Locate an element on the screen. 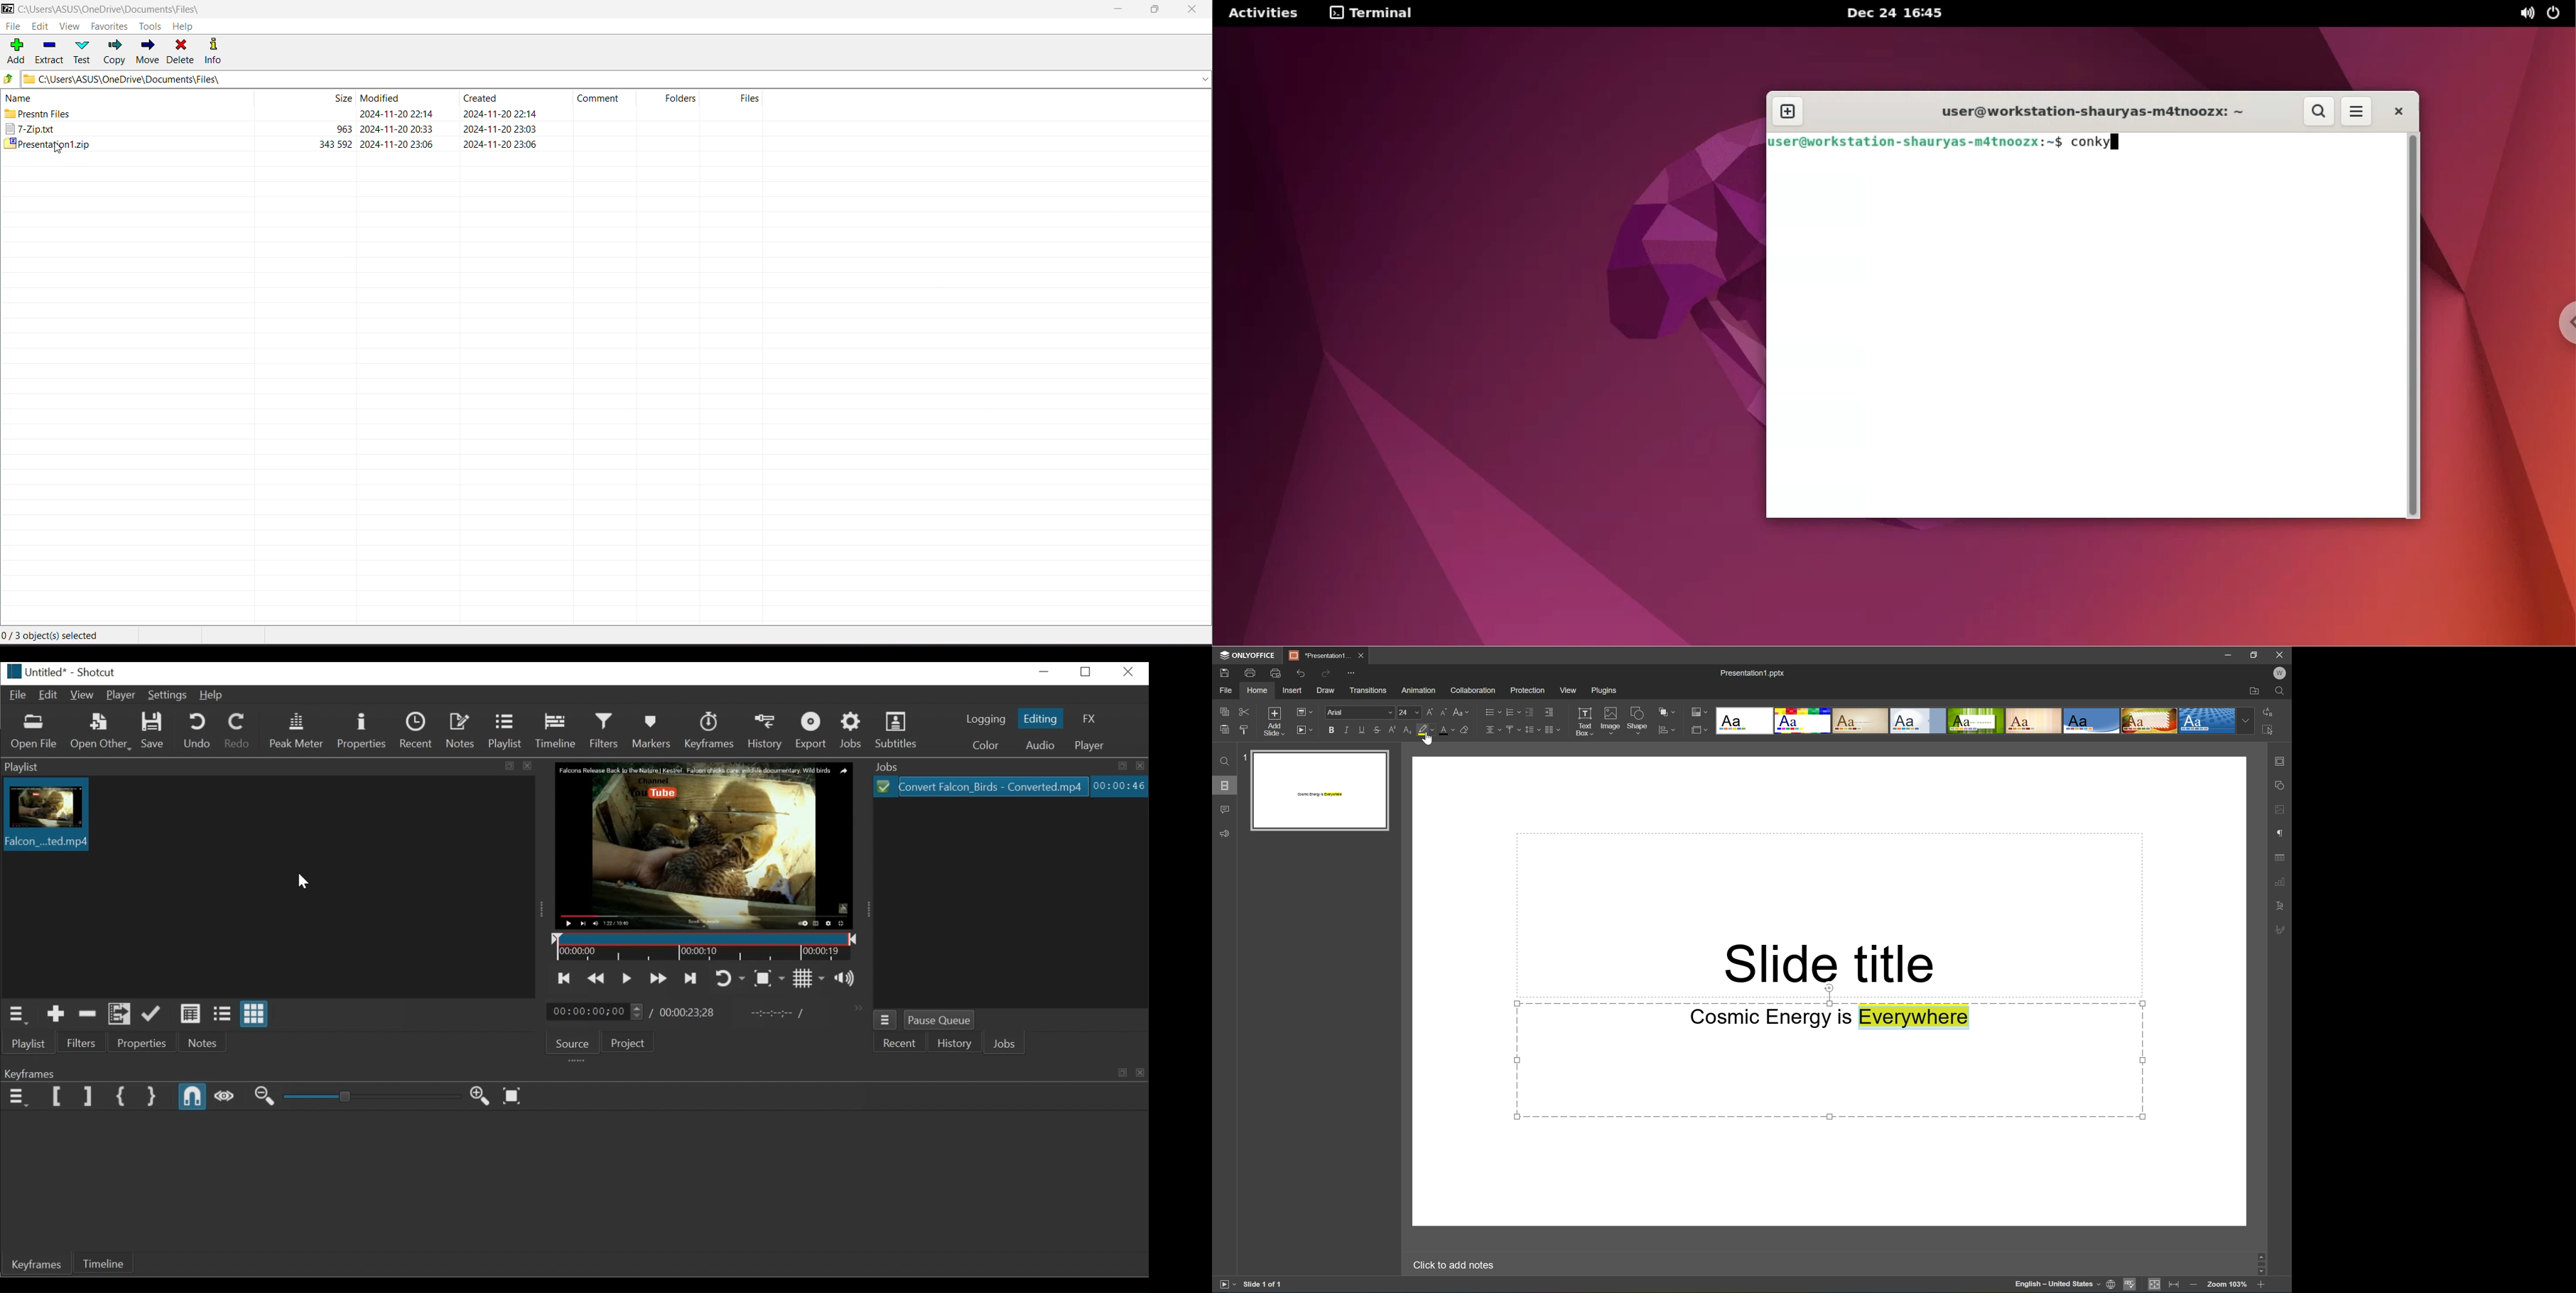 This screenshot has height=1316, width=2576. Find is located at coordinates (2281, 692).